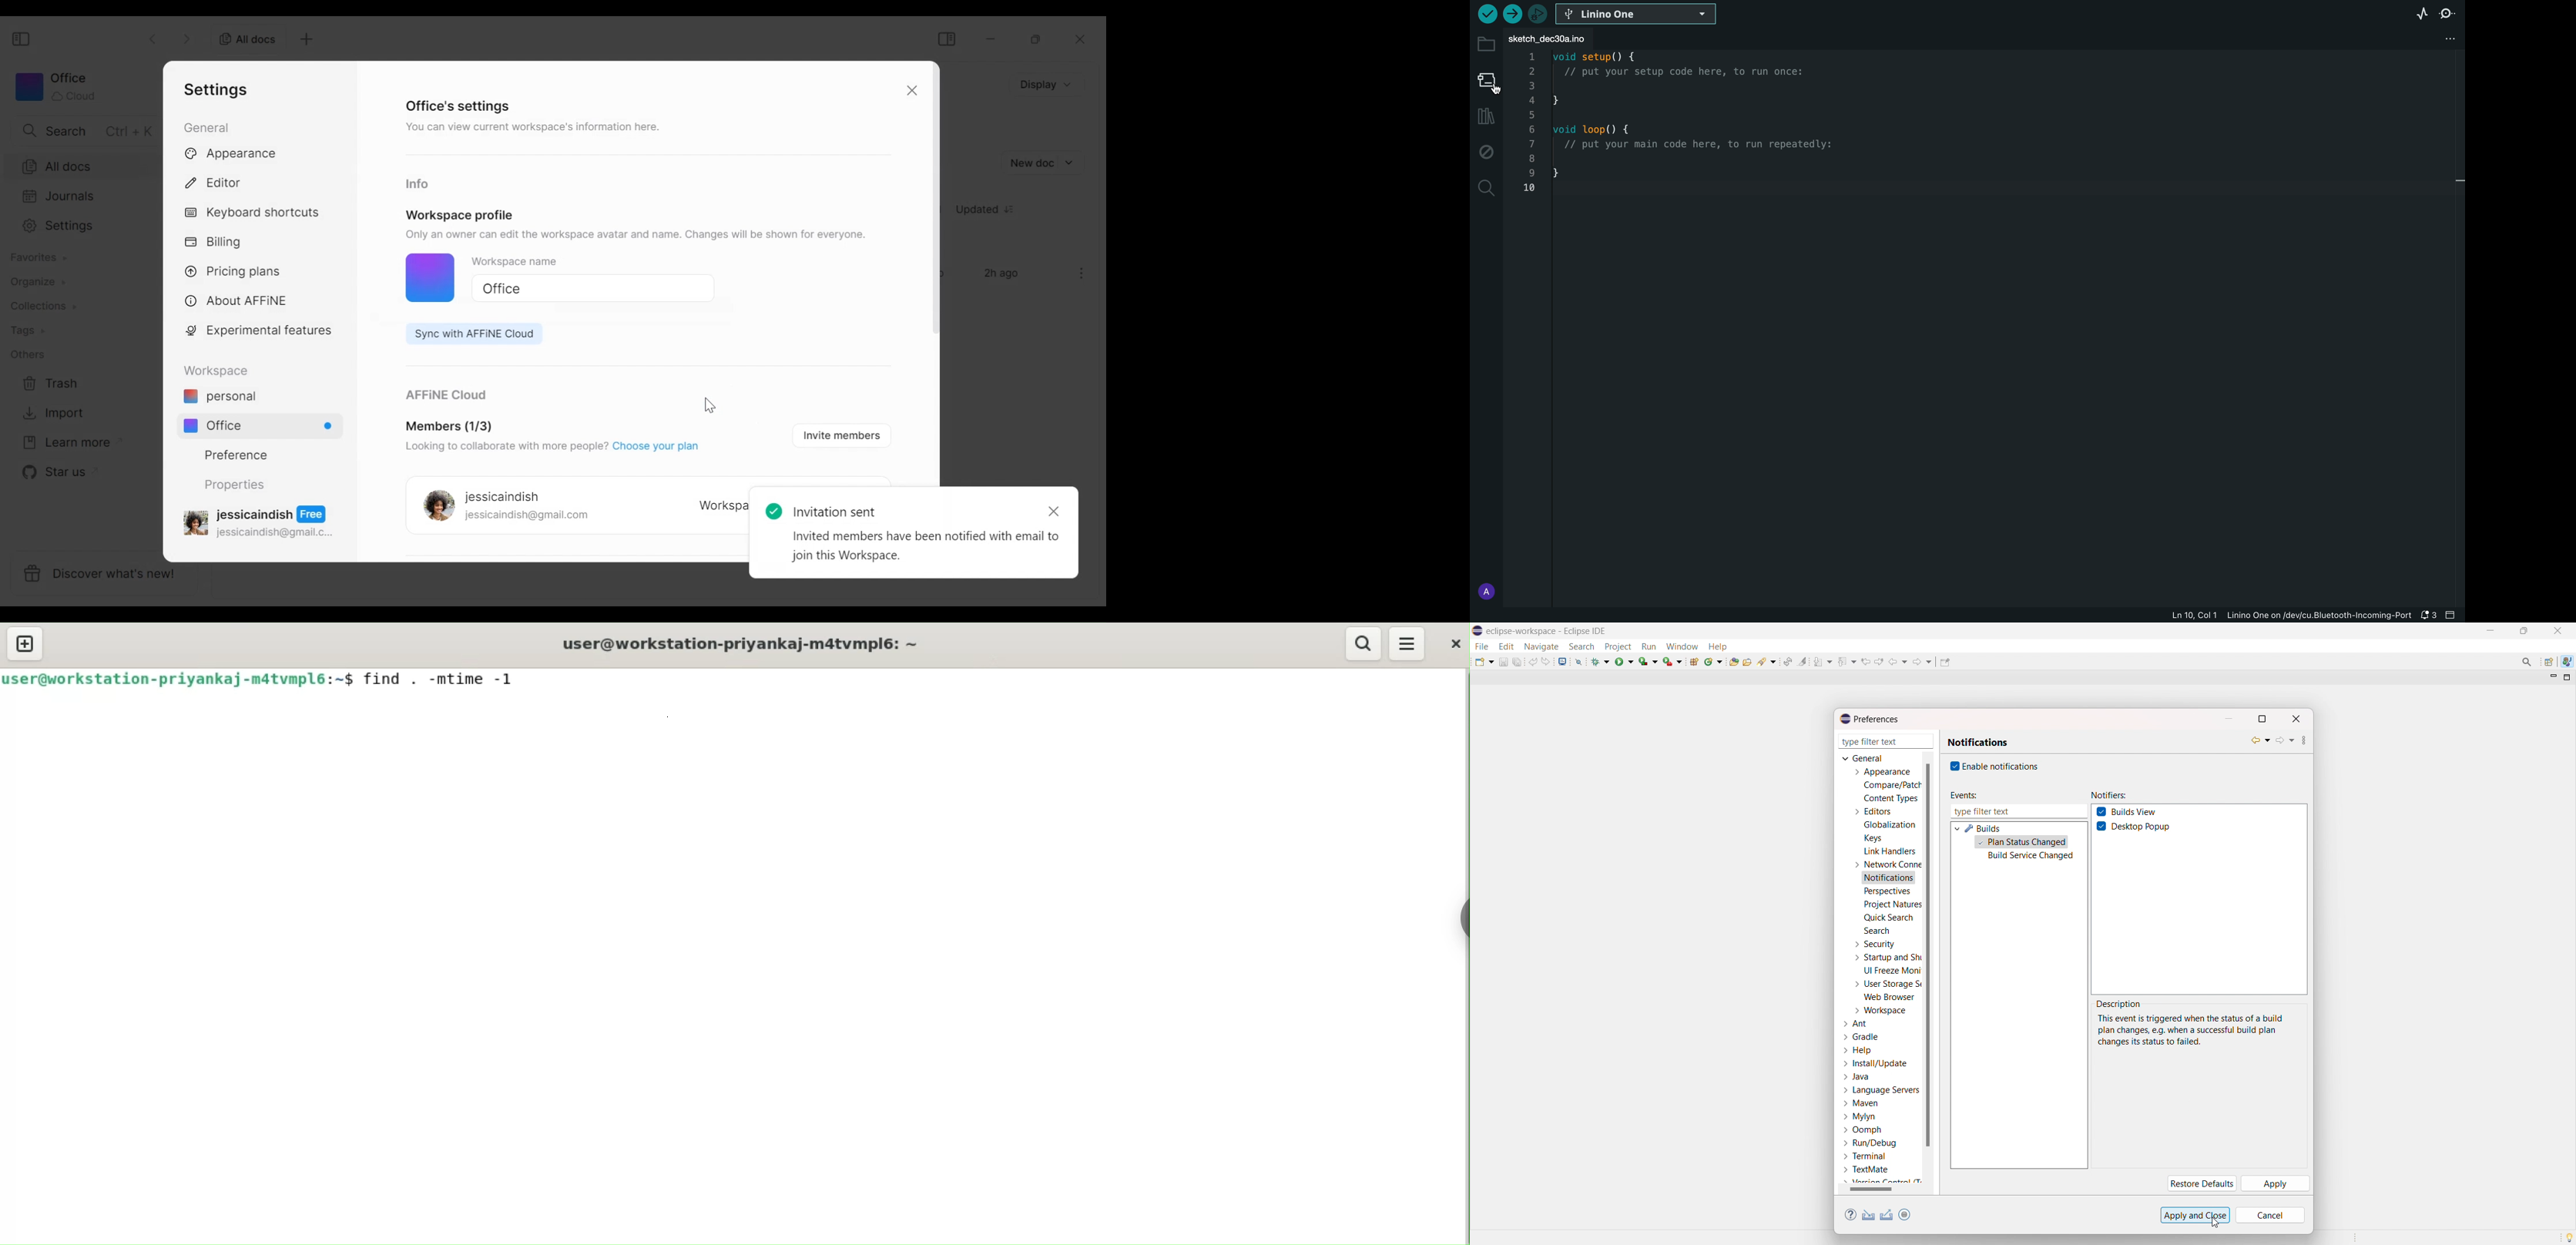 This screenshot has height=1260, width=2576. I want to click on Go Forward, so click(187, 37).